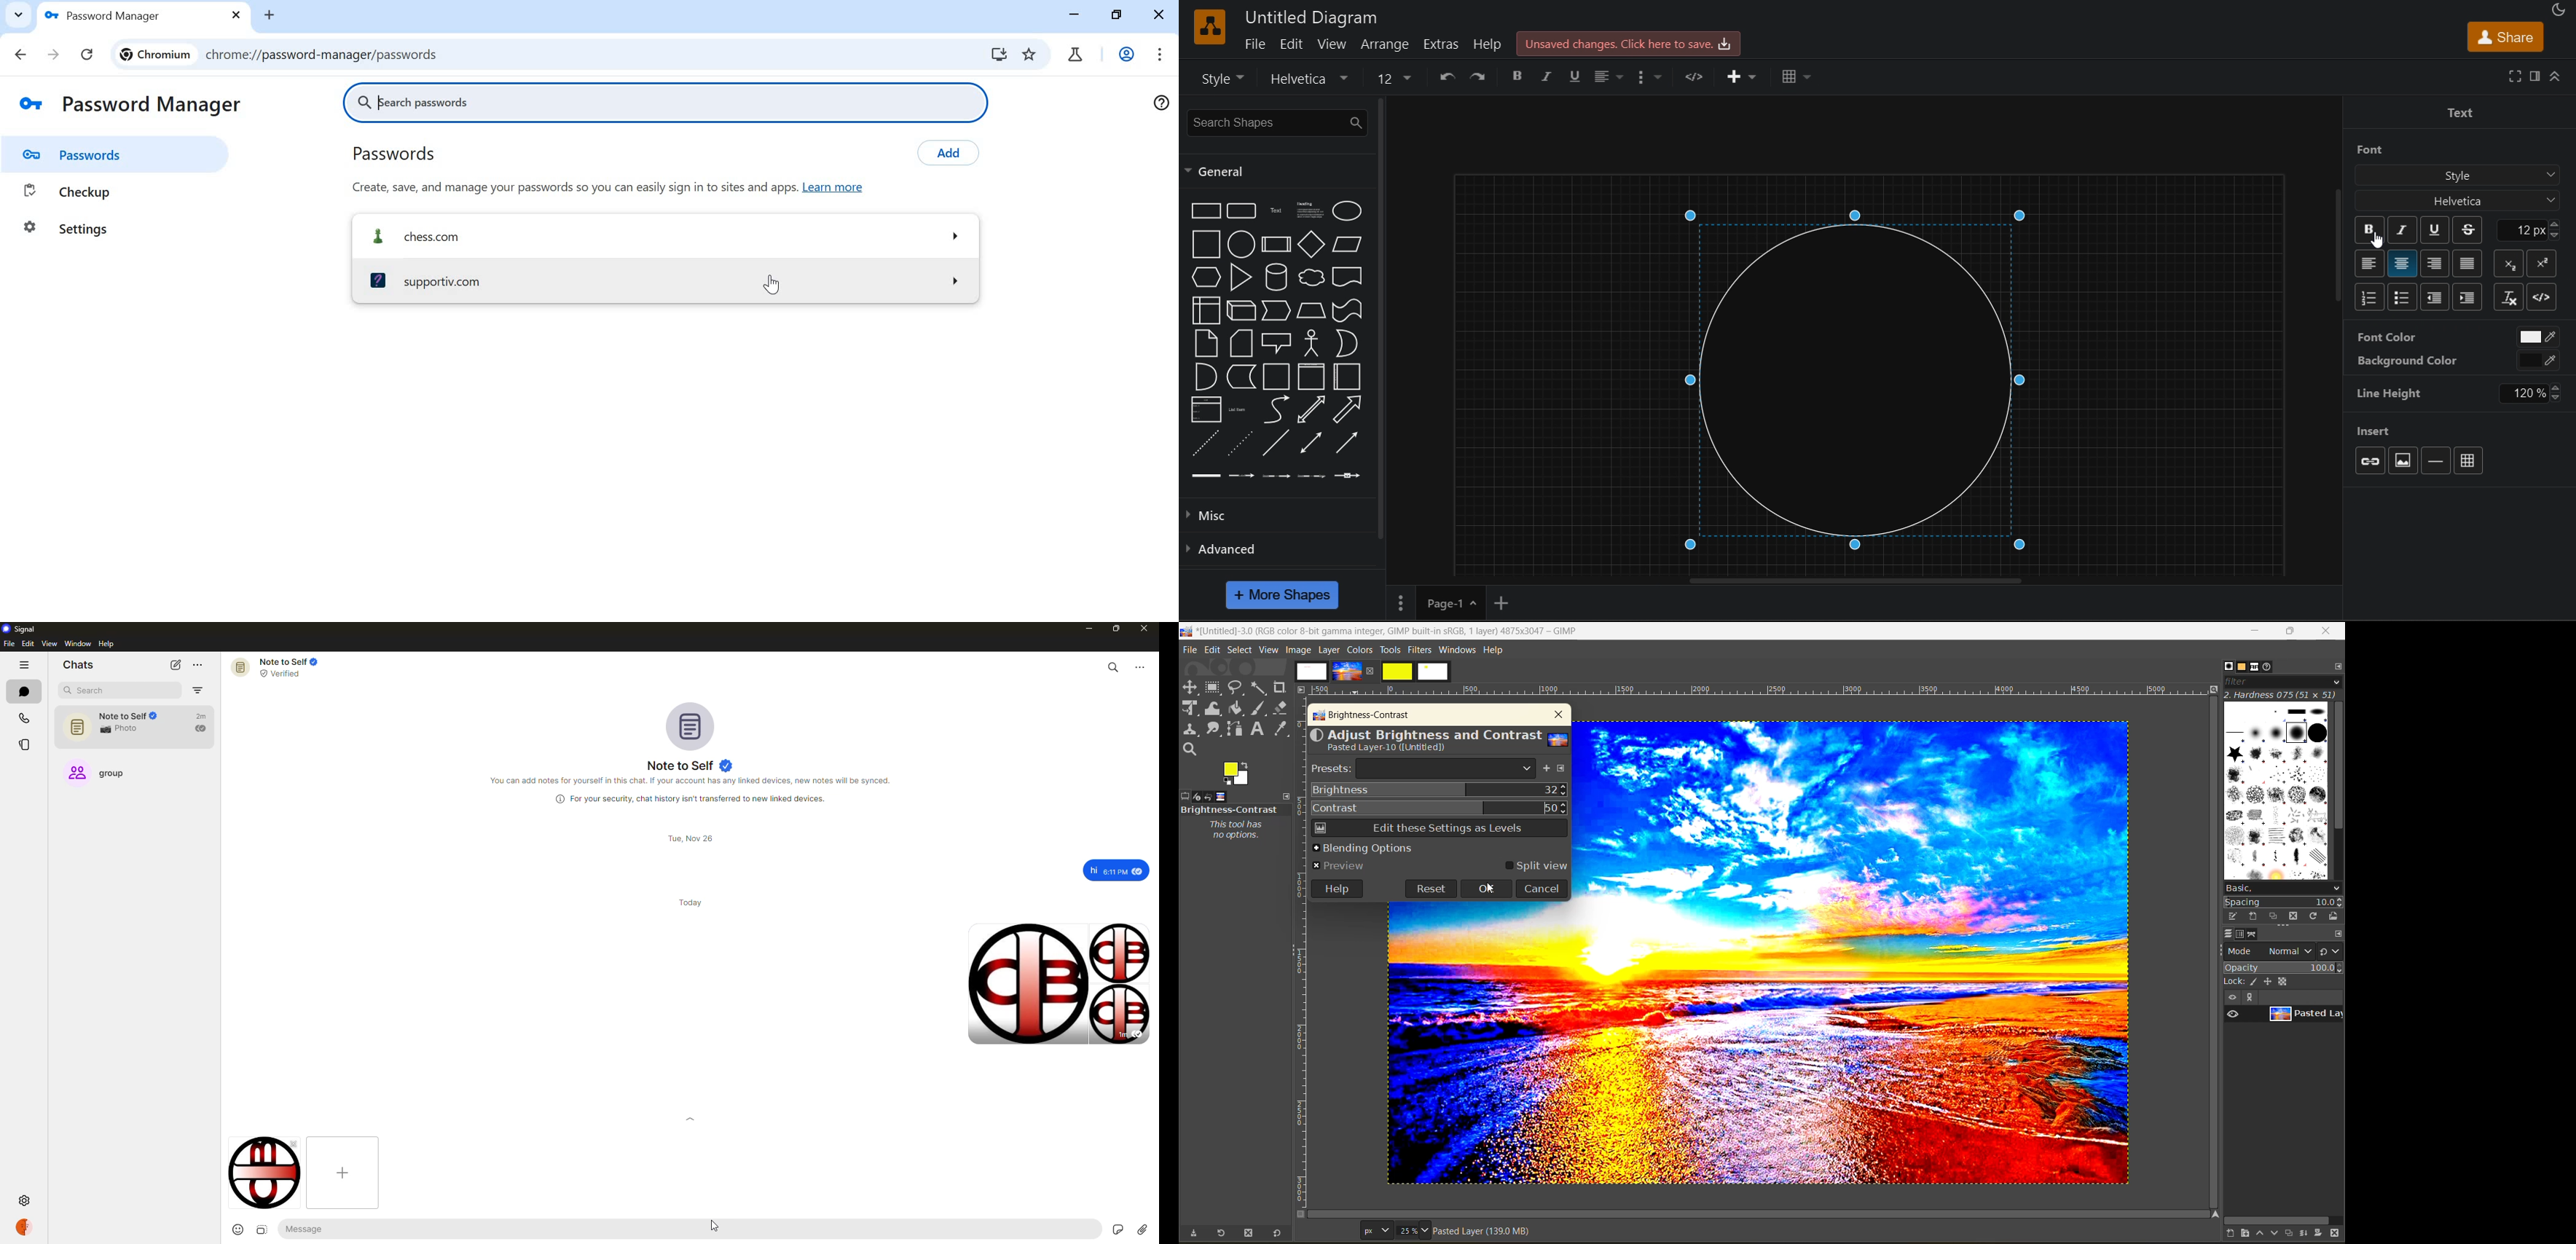 The image size is (2576, 1260). Describe the element at coordinates (1447, 77) in the screenshot. I see `undo` at that location.